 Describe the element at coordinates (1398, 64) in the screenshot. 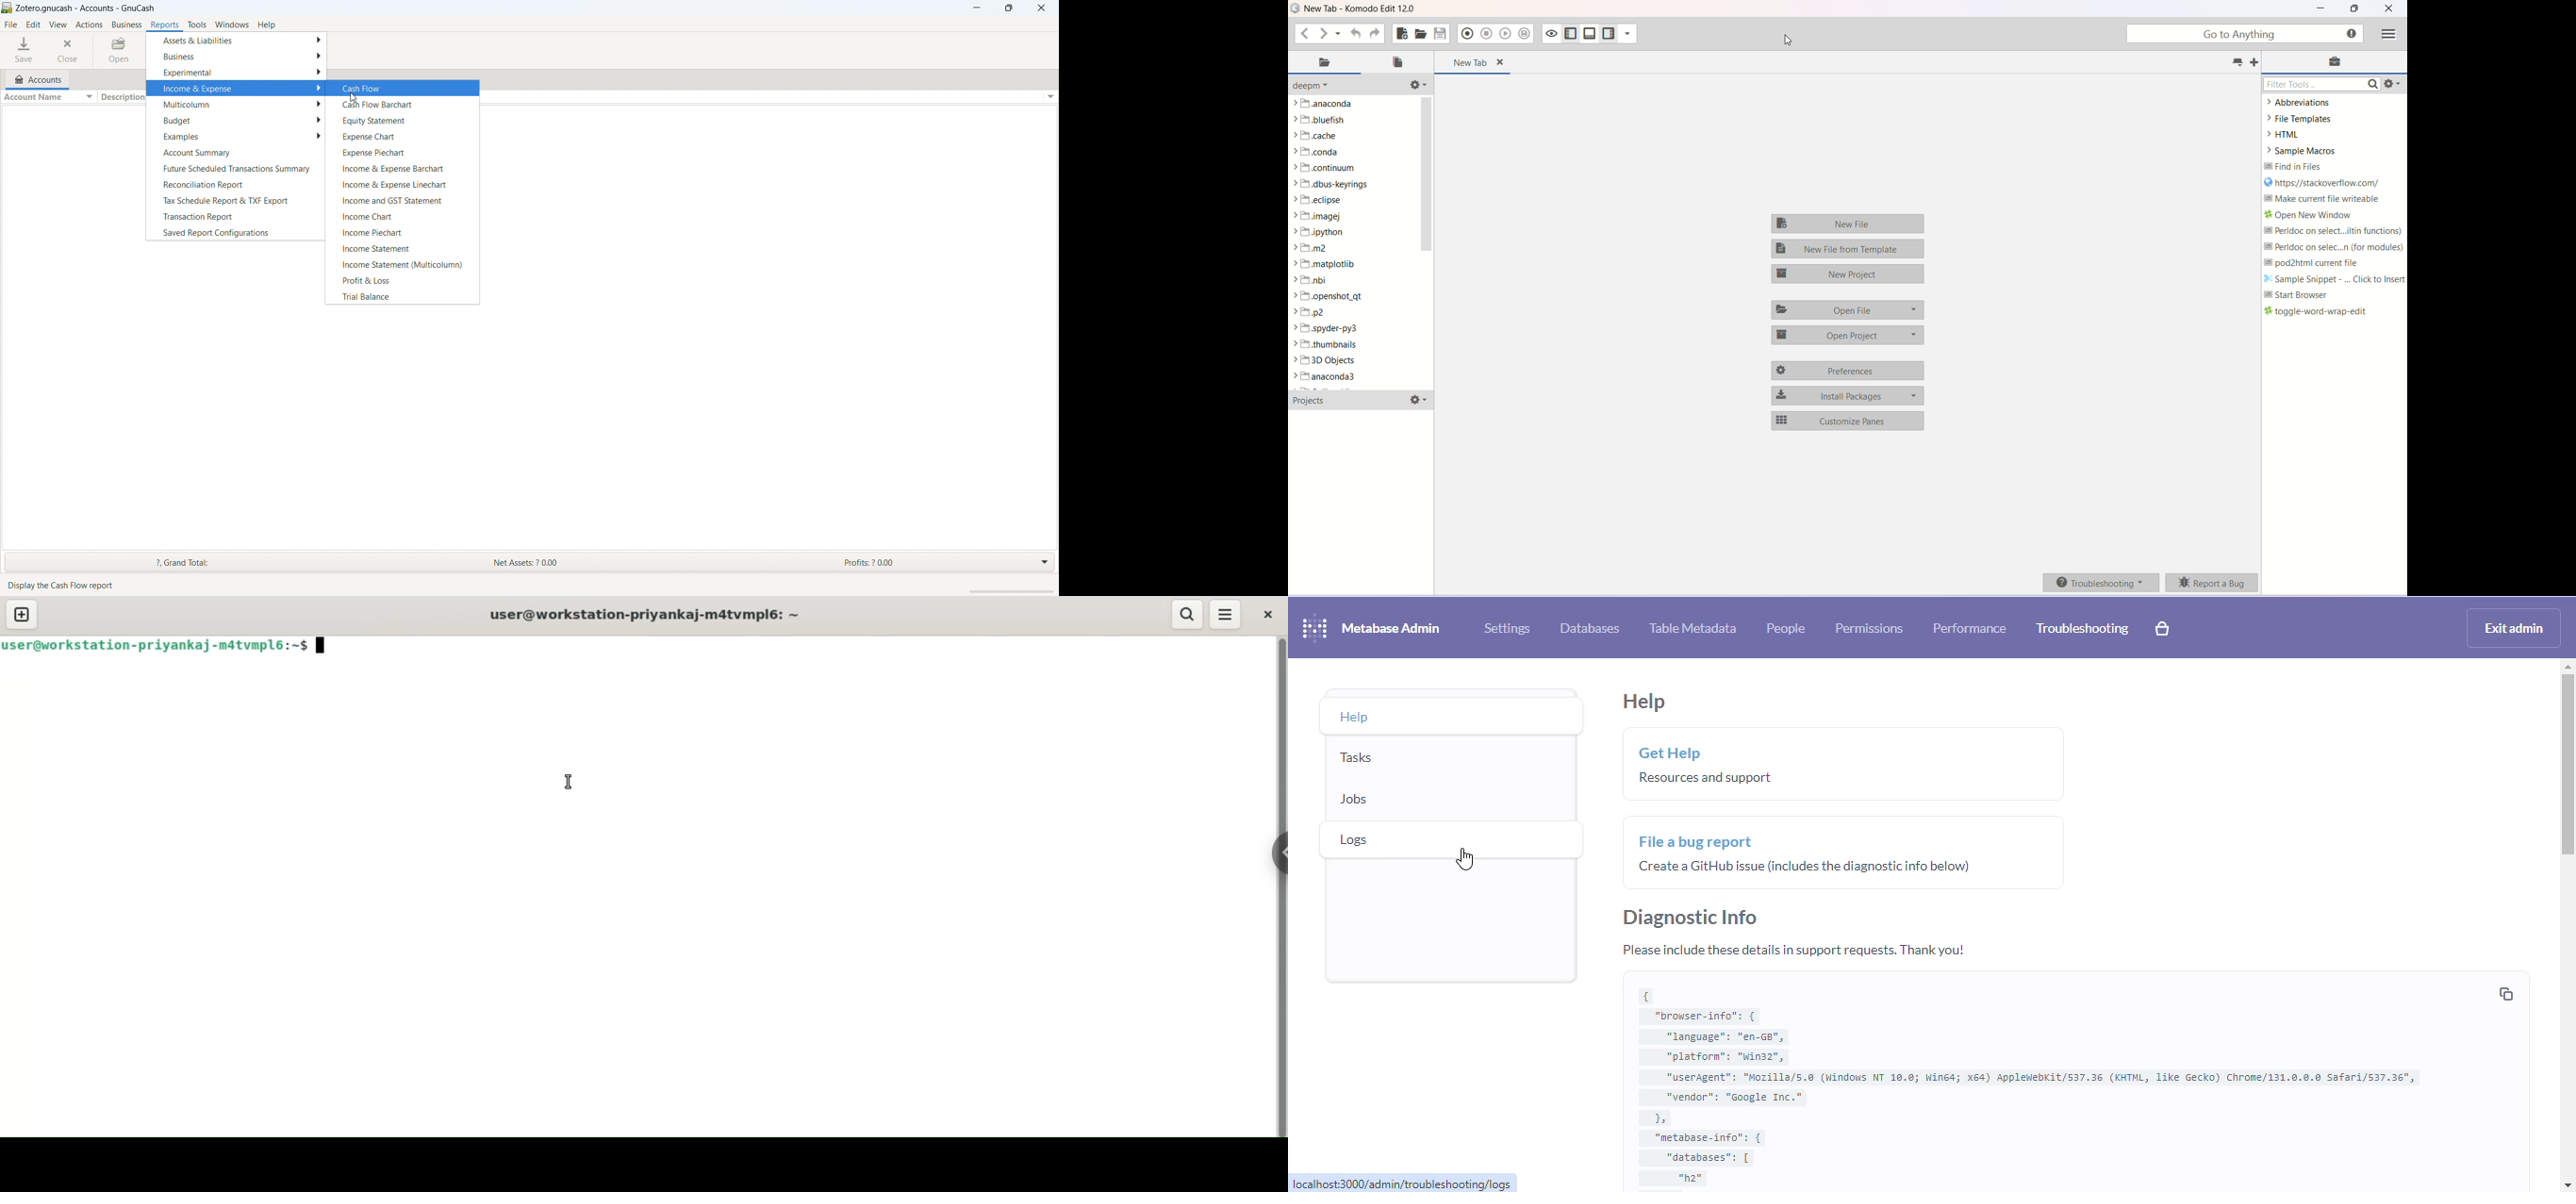

I see `open file` at that location.